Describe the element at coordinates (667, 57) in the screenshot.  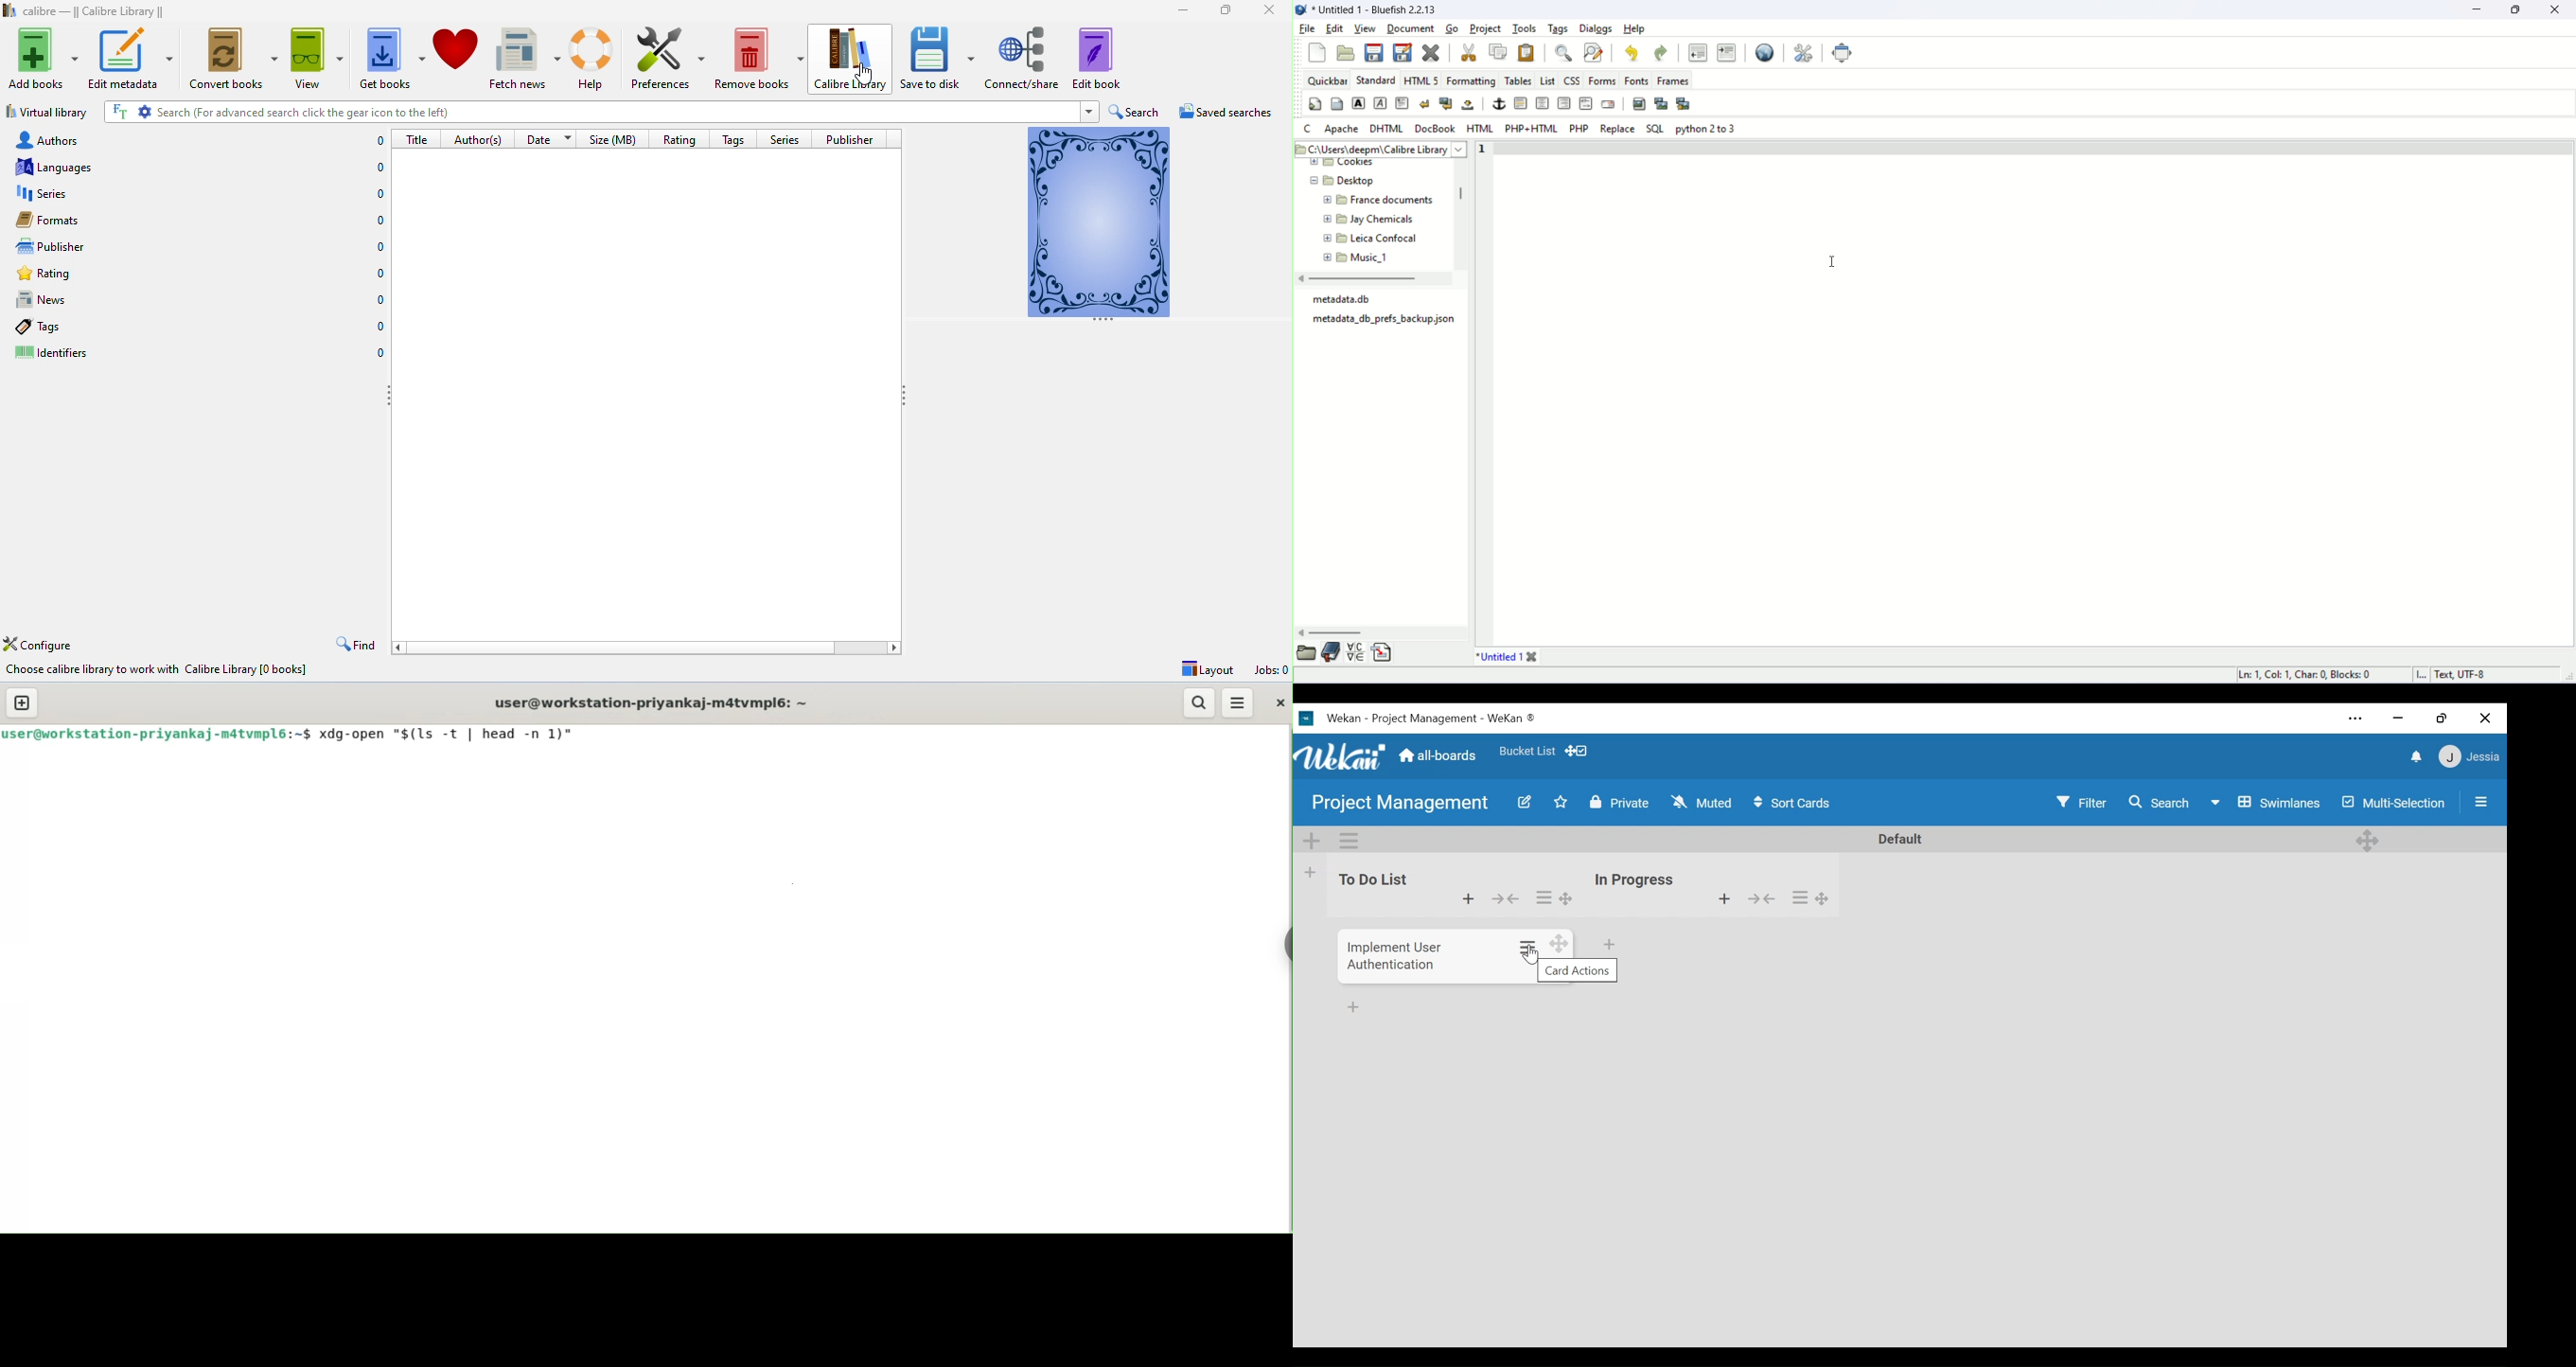
I see `preferences` at that location.